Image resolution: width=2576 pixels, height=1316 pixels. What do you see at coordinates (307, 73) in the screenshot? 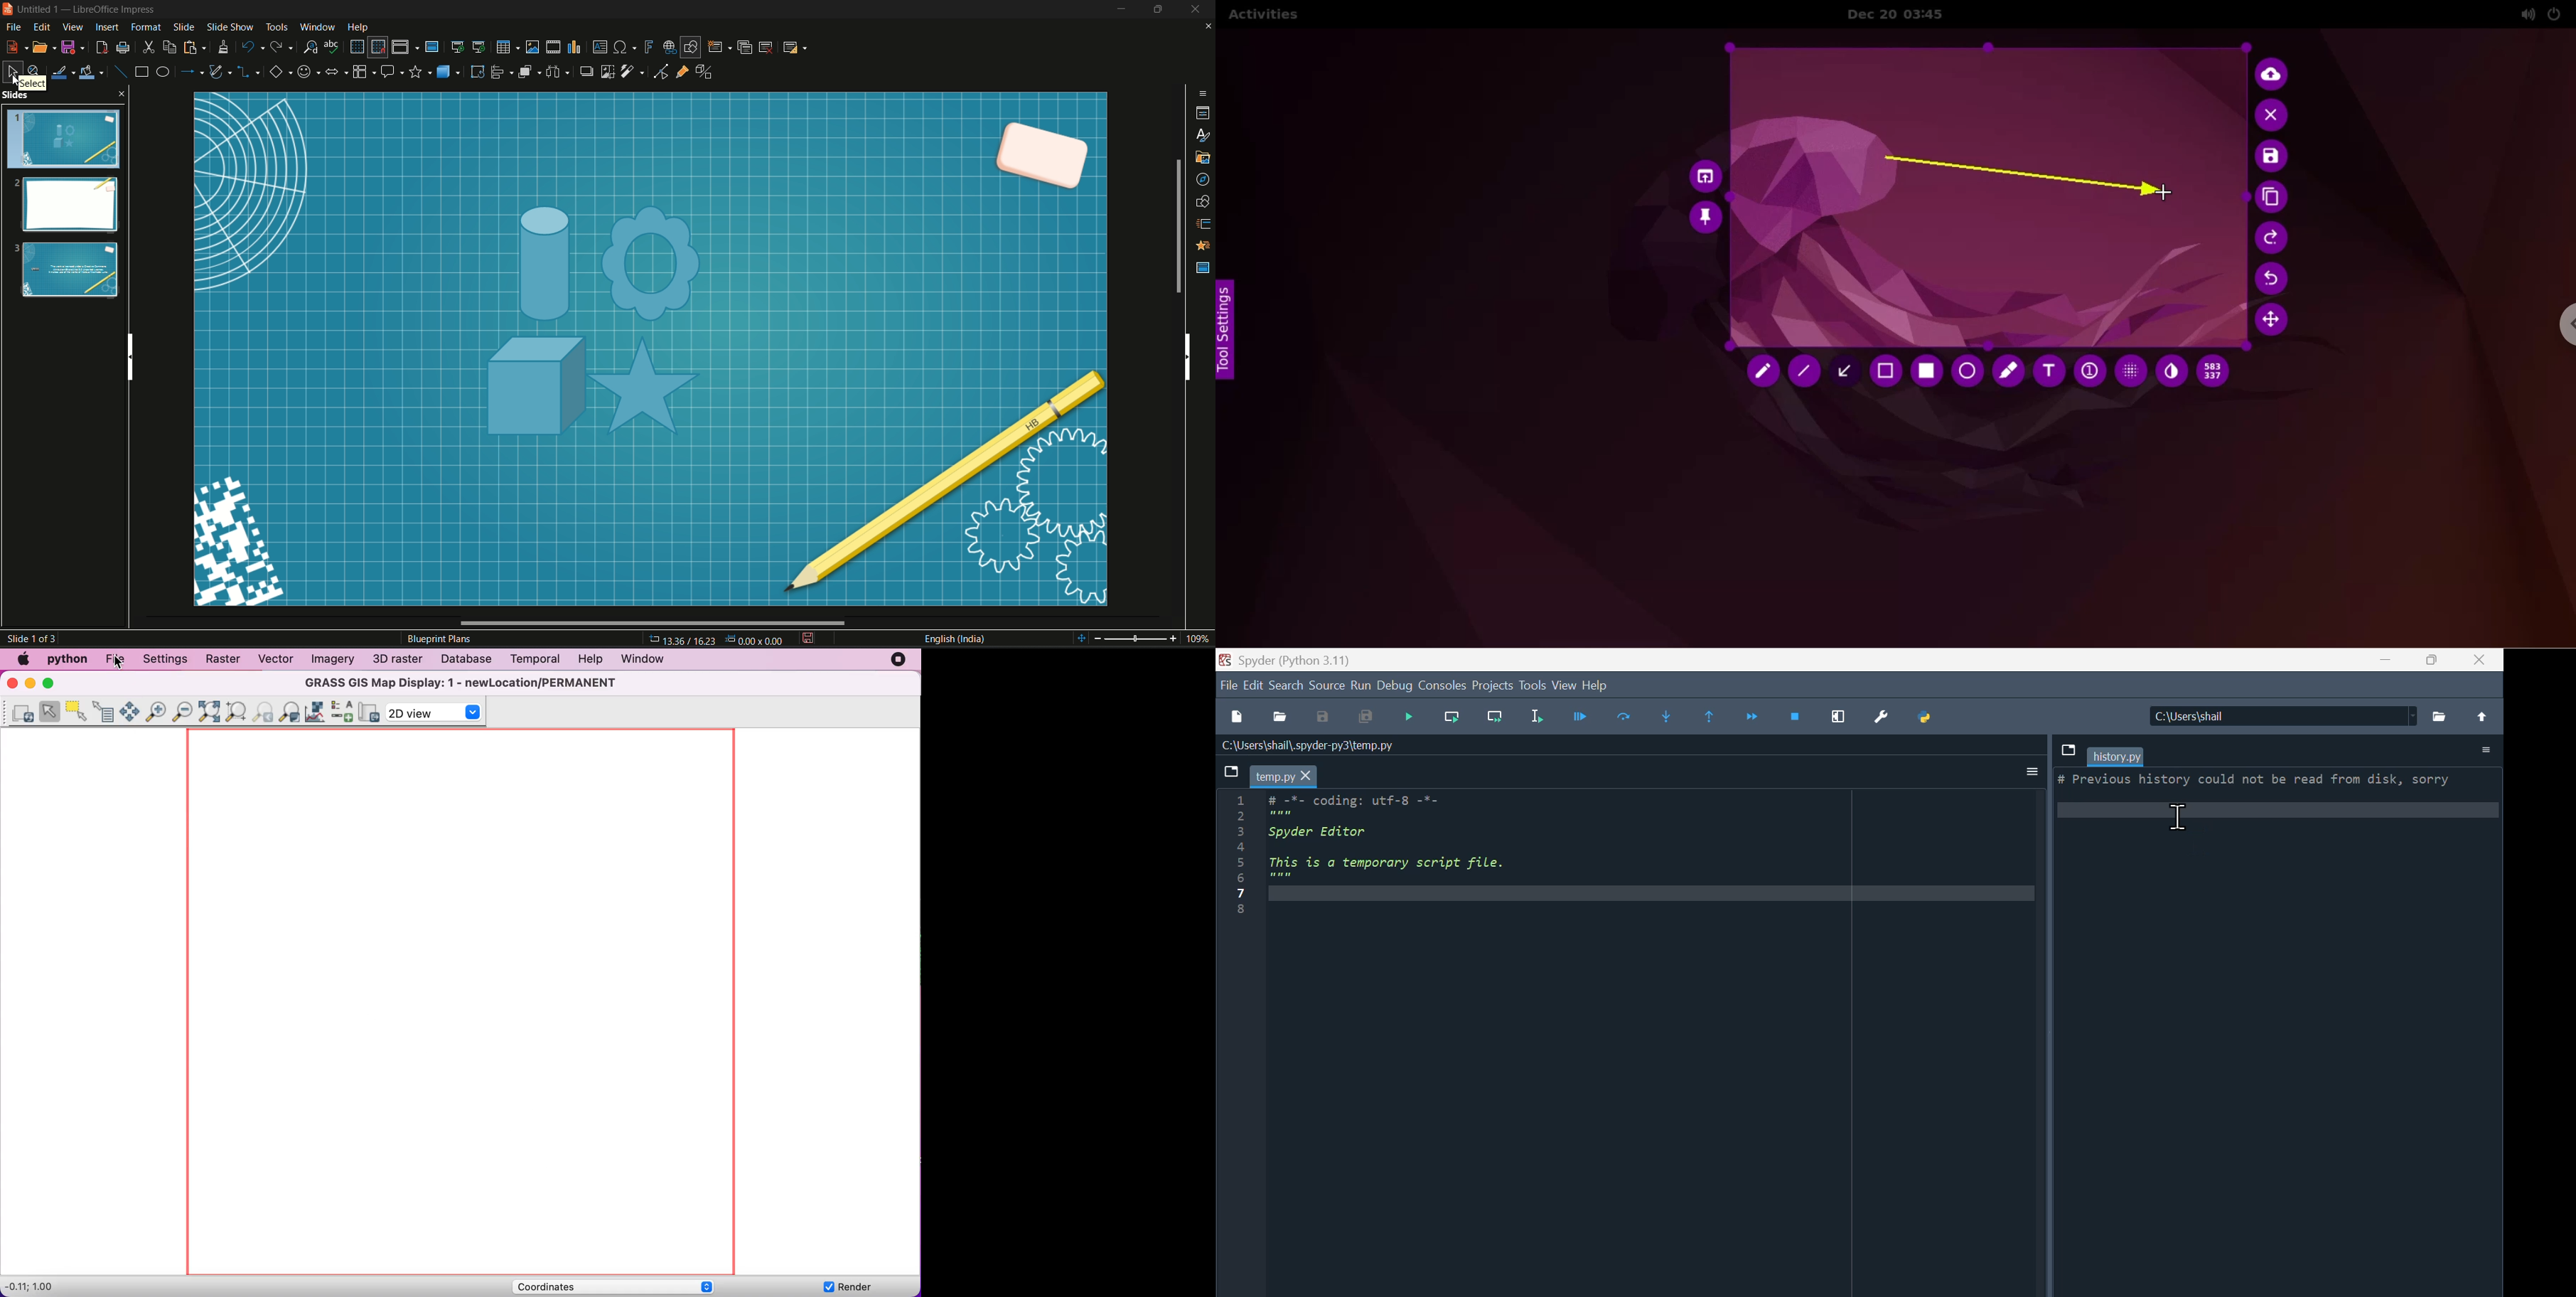
I see `symbol shape` at bounding box center [307, 73].